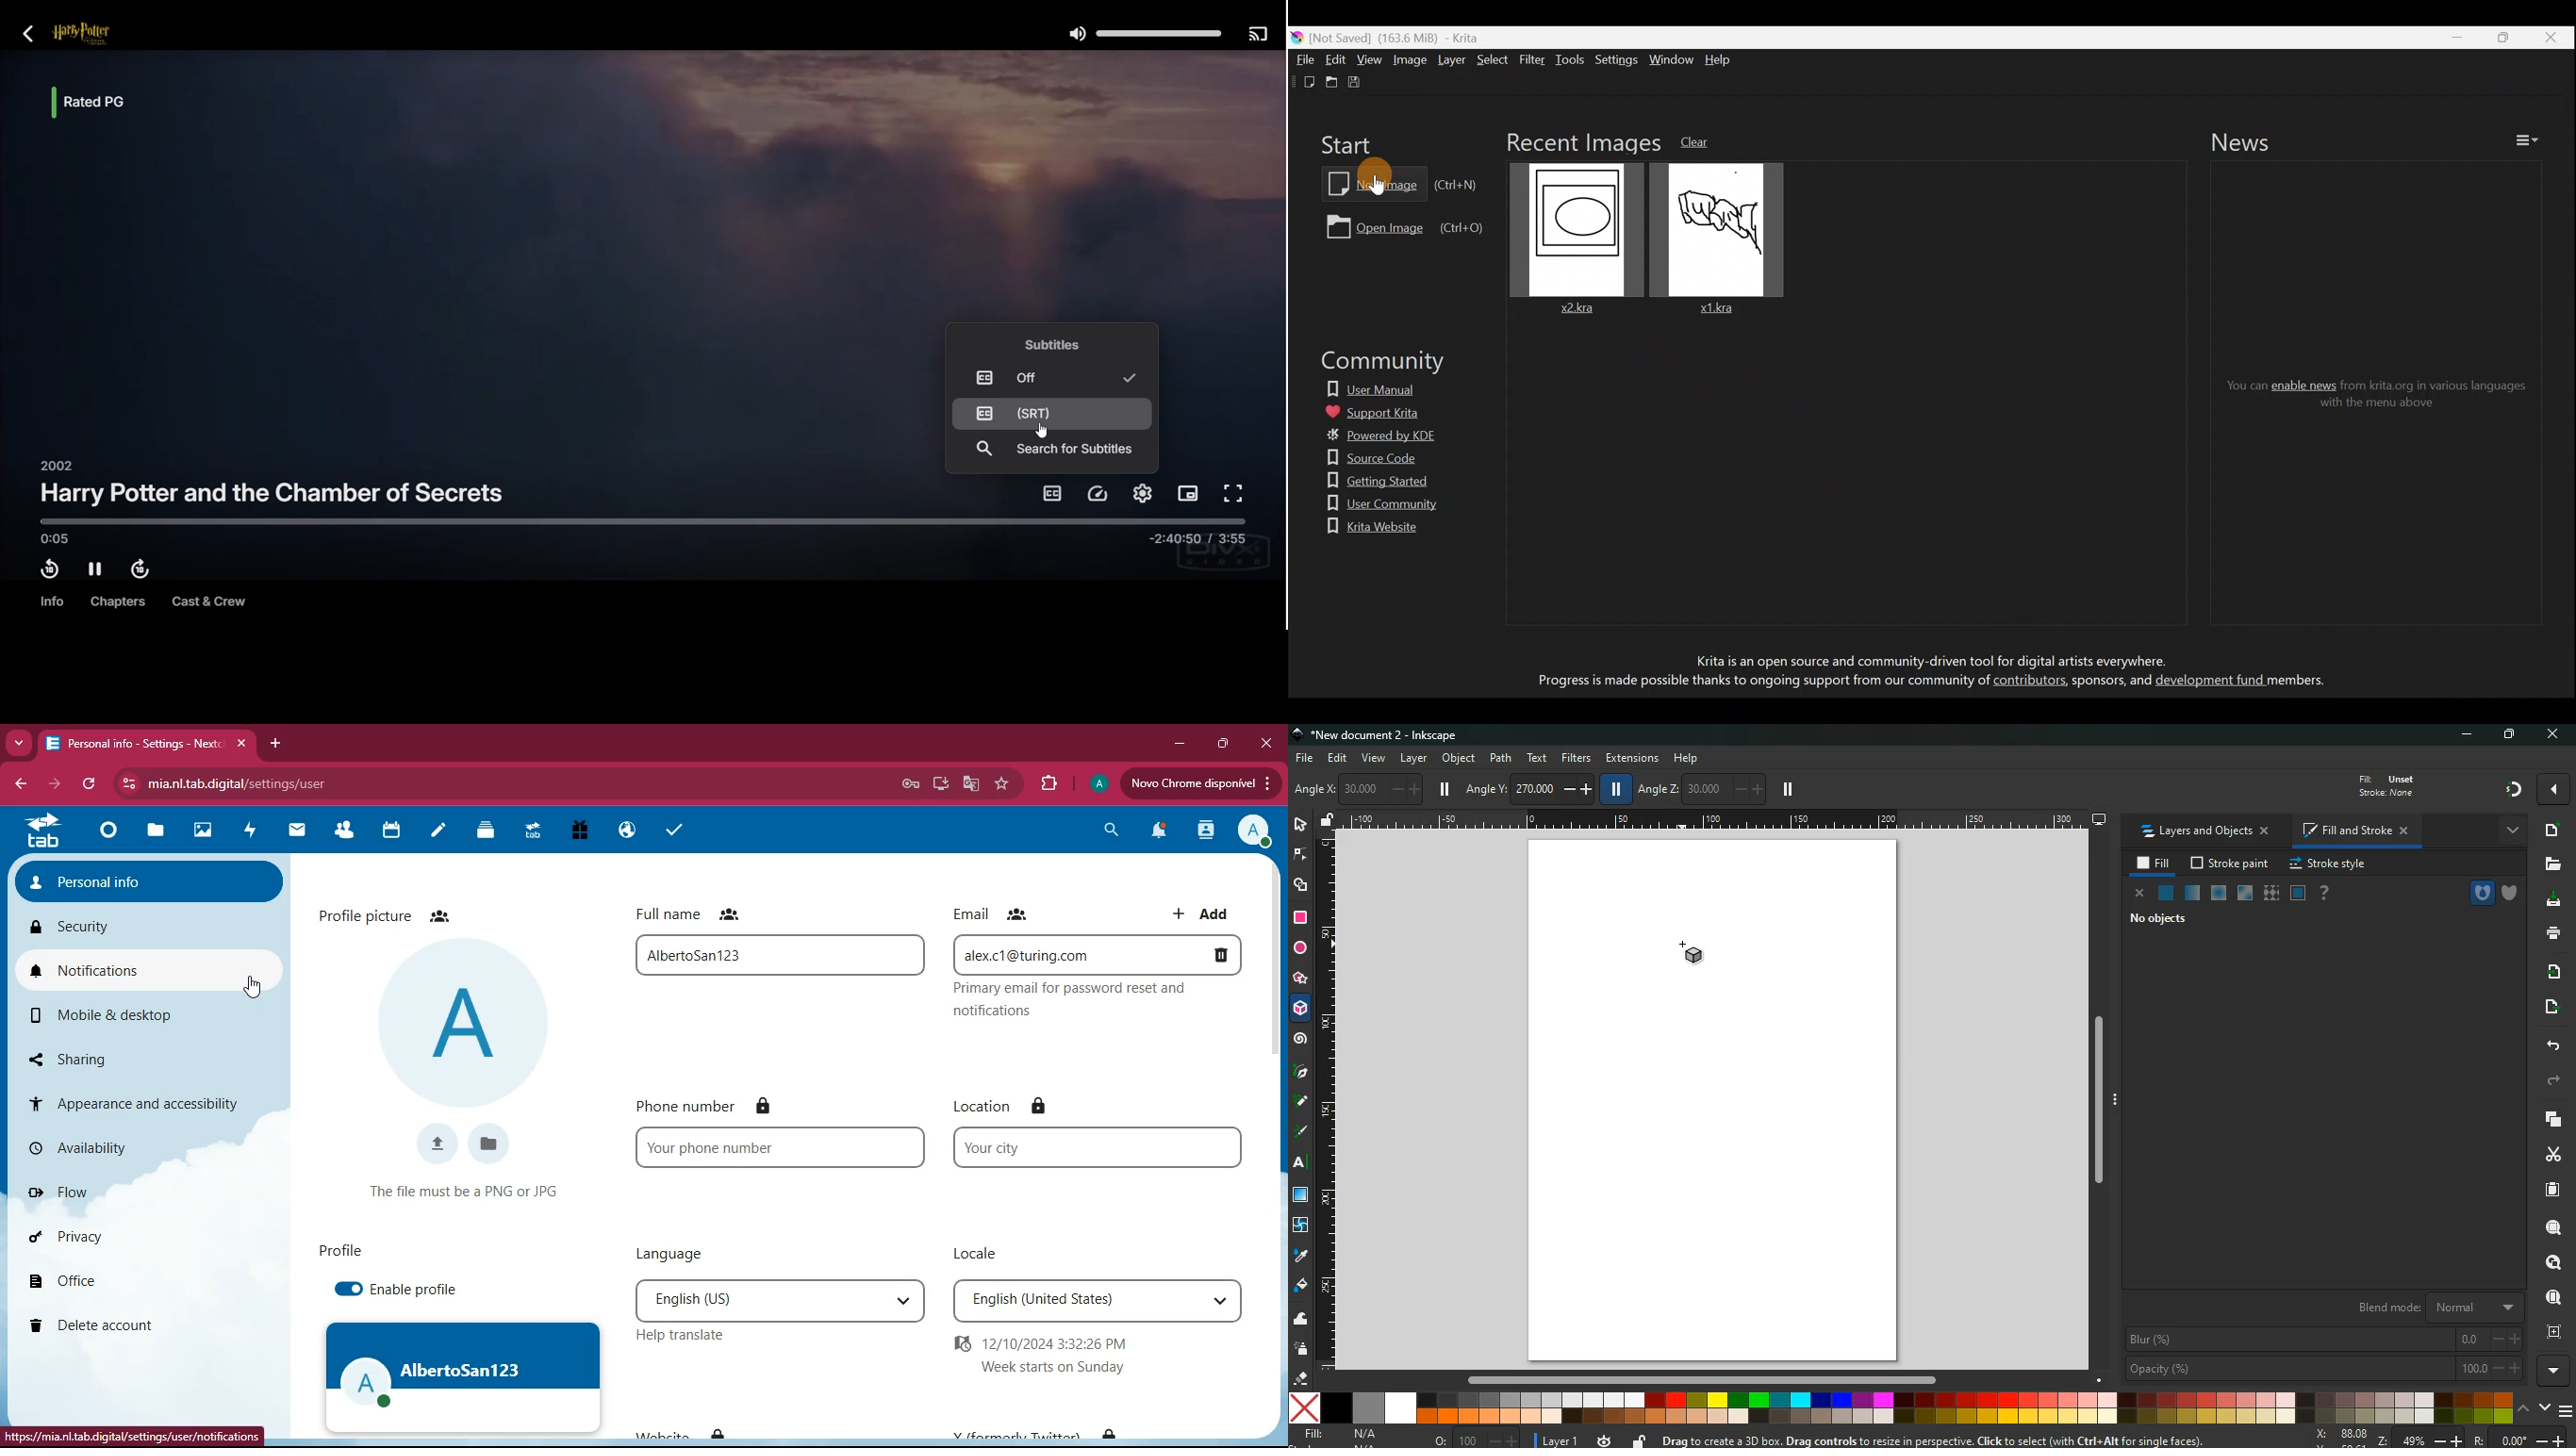 The width and height of the screenshot is (2576, 1456). I want to click on email, so click(1096, 954).